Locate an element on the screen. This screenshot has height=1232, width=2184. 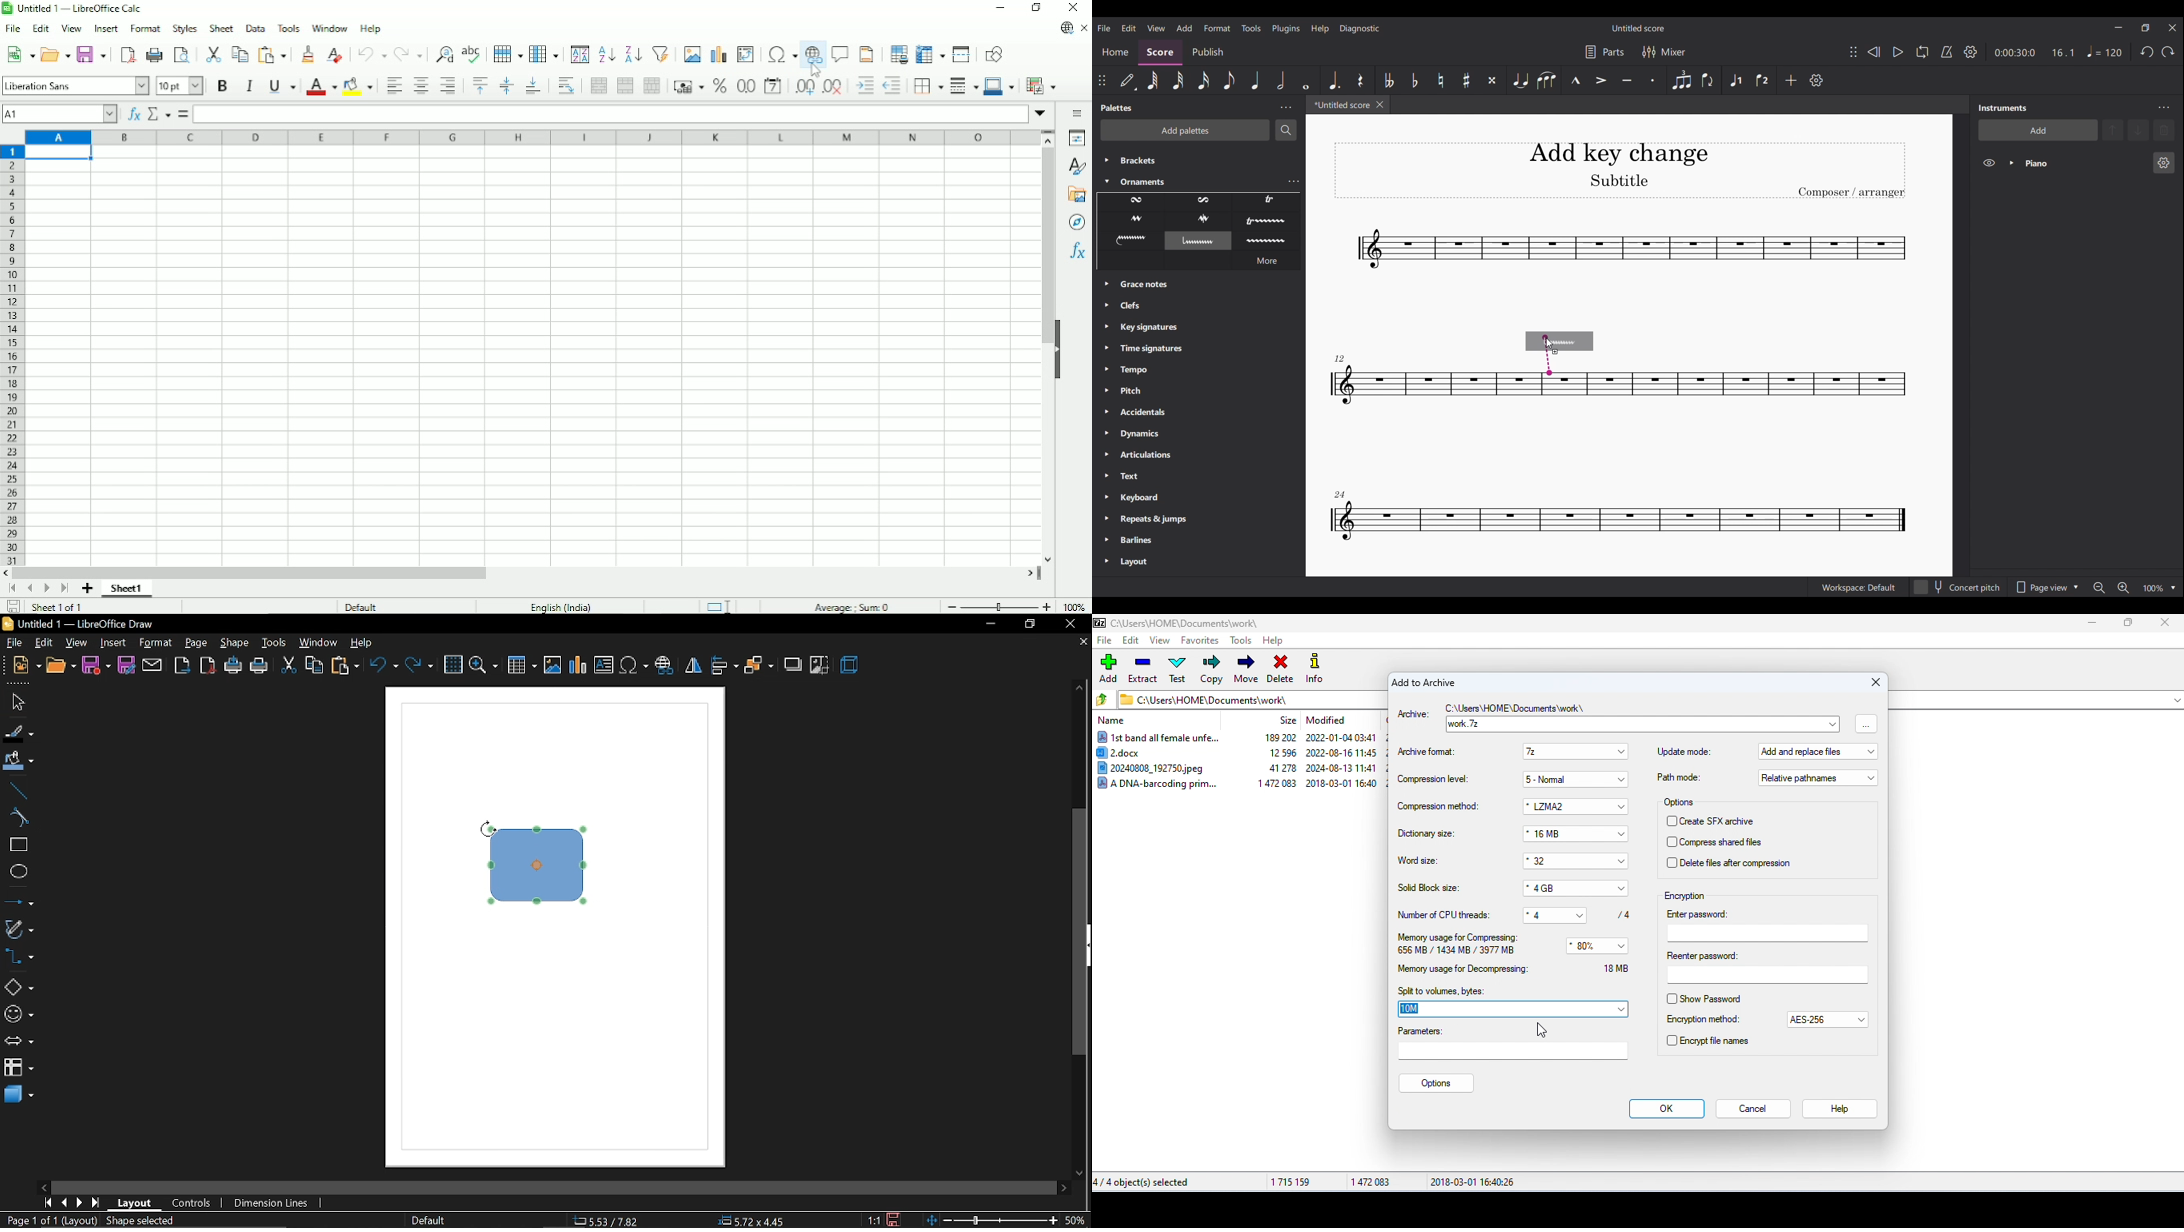
Panel title is located at coordinates (1117, 107).